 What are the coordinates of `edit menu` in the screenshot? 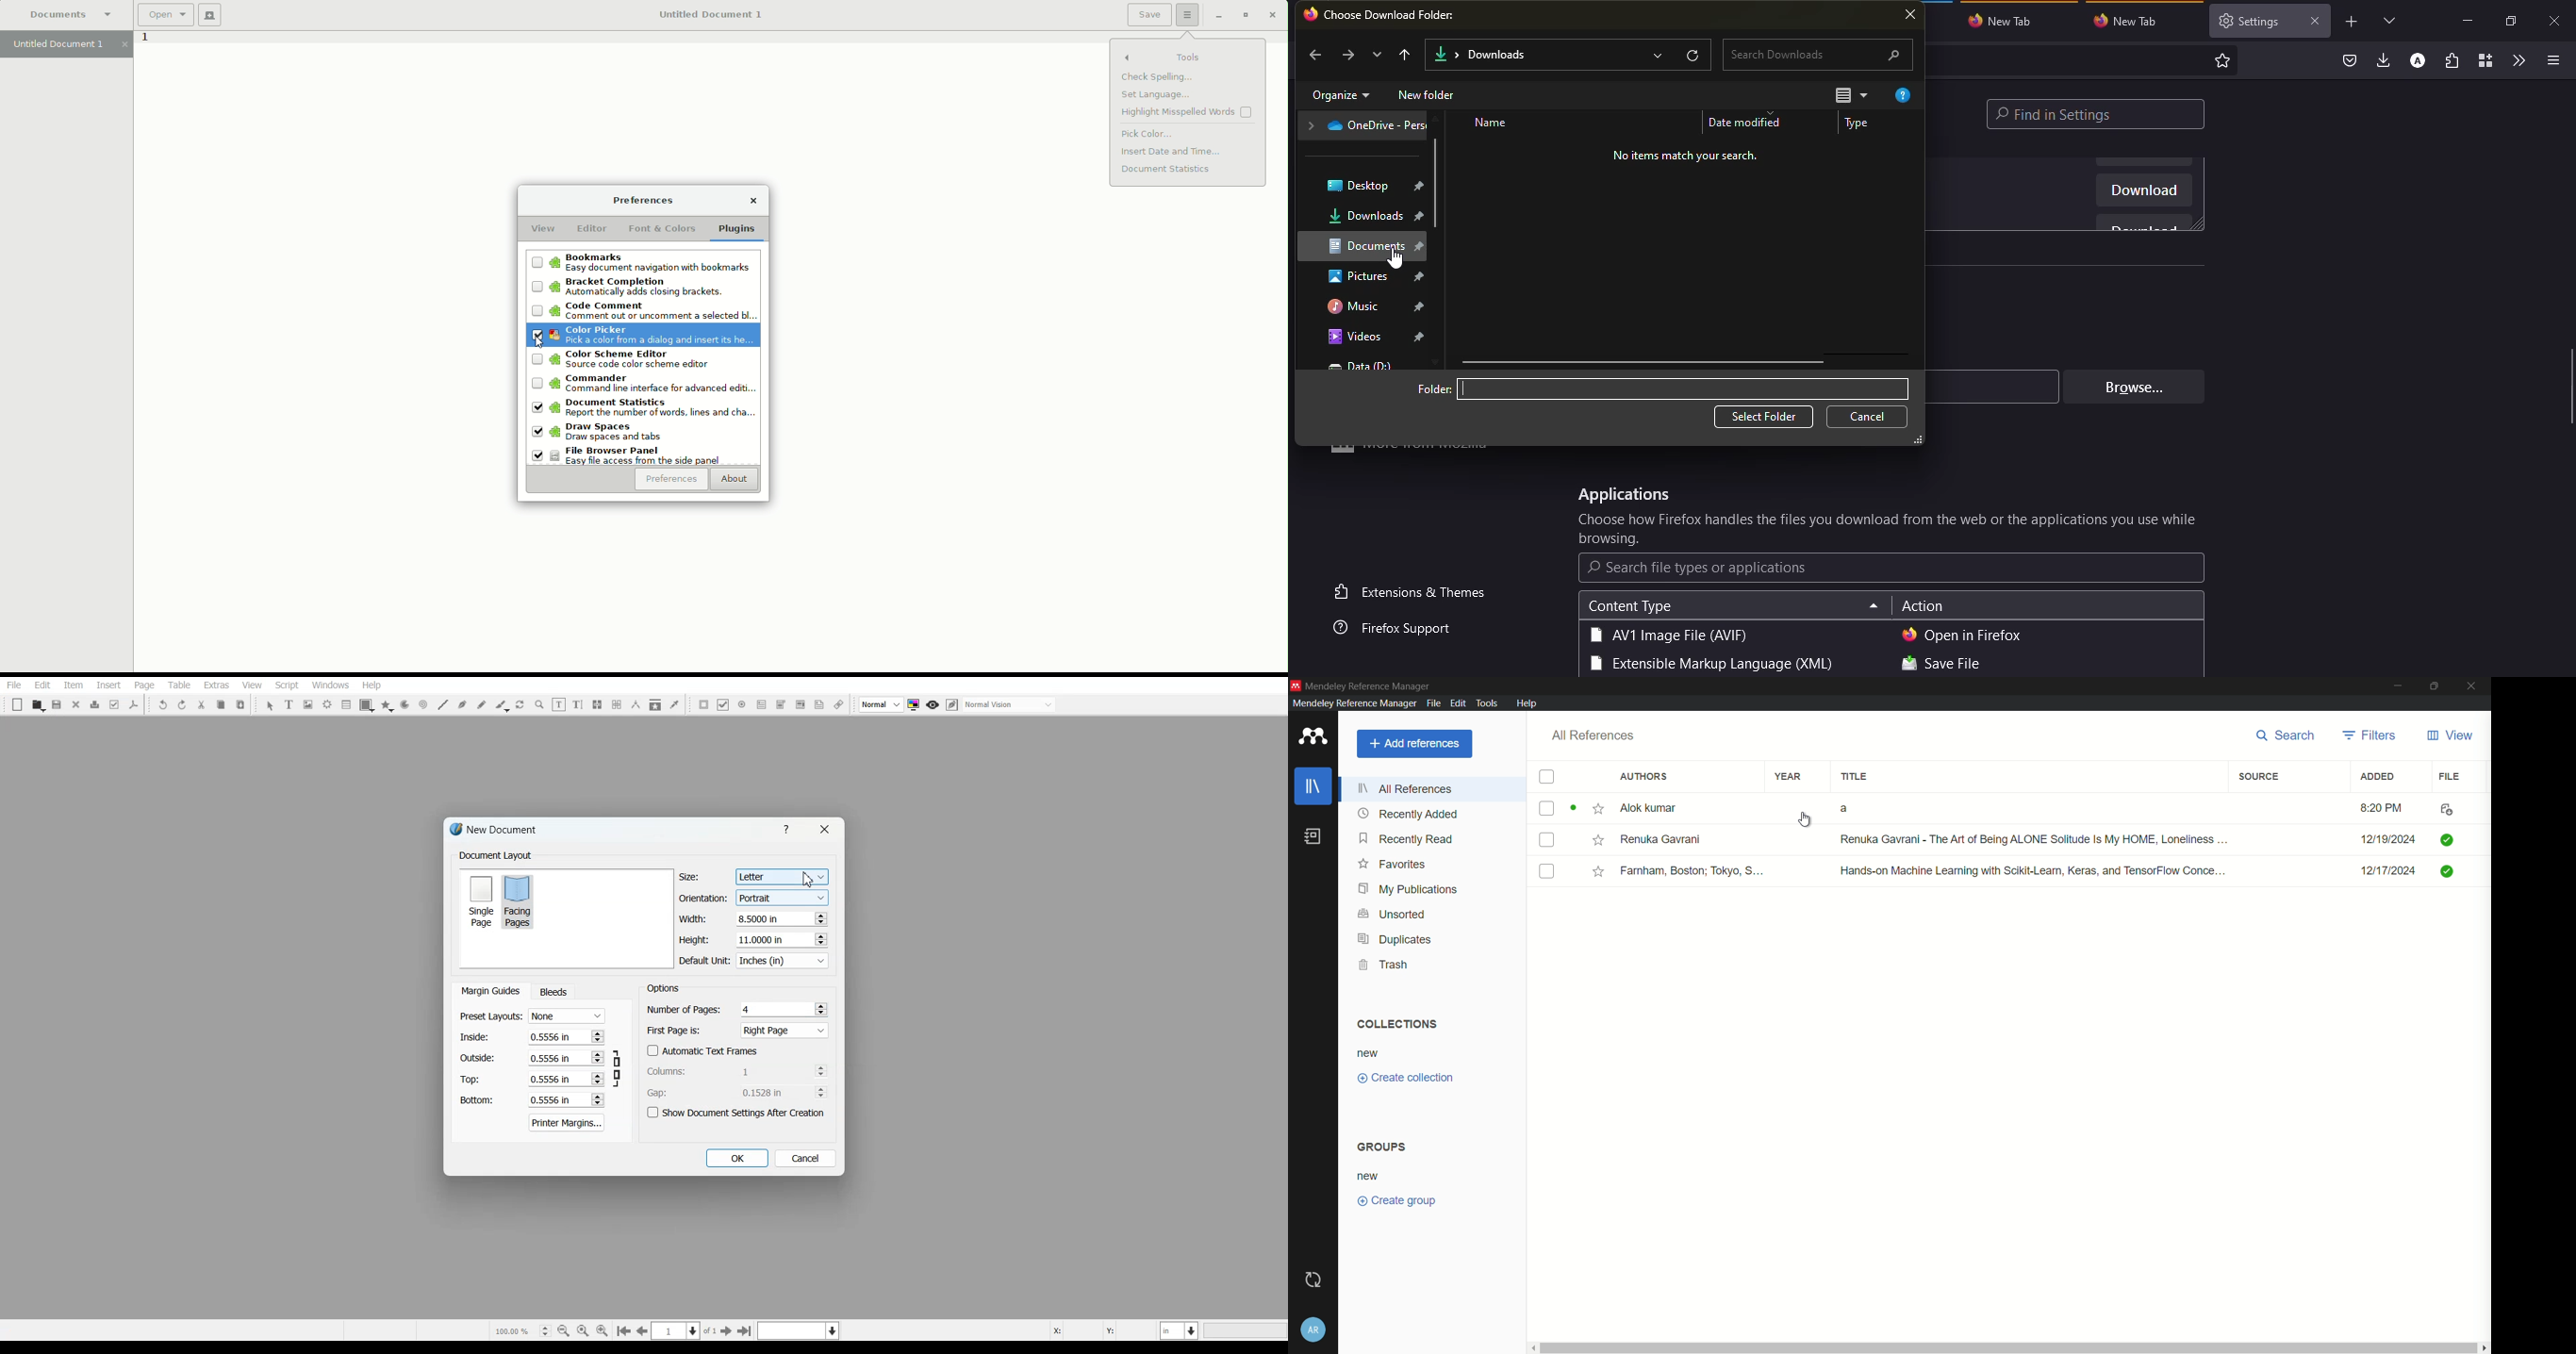 It's located at (1457, 703).